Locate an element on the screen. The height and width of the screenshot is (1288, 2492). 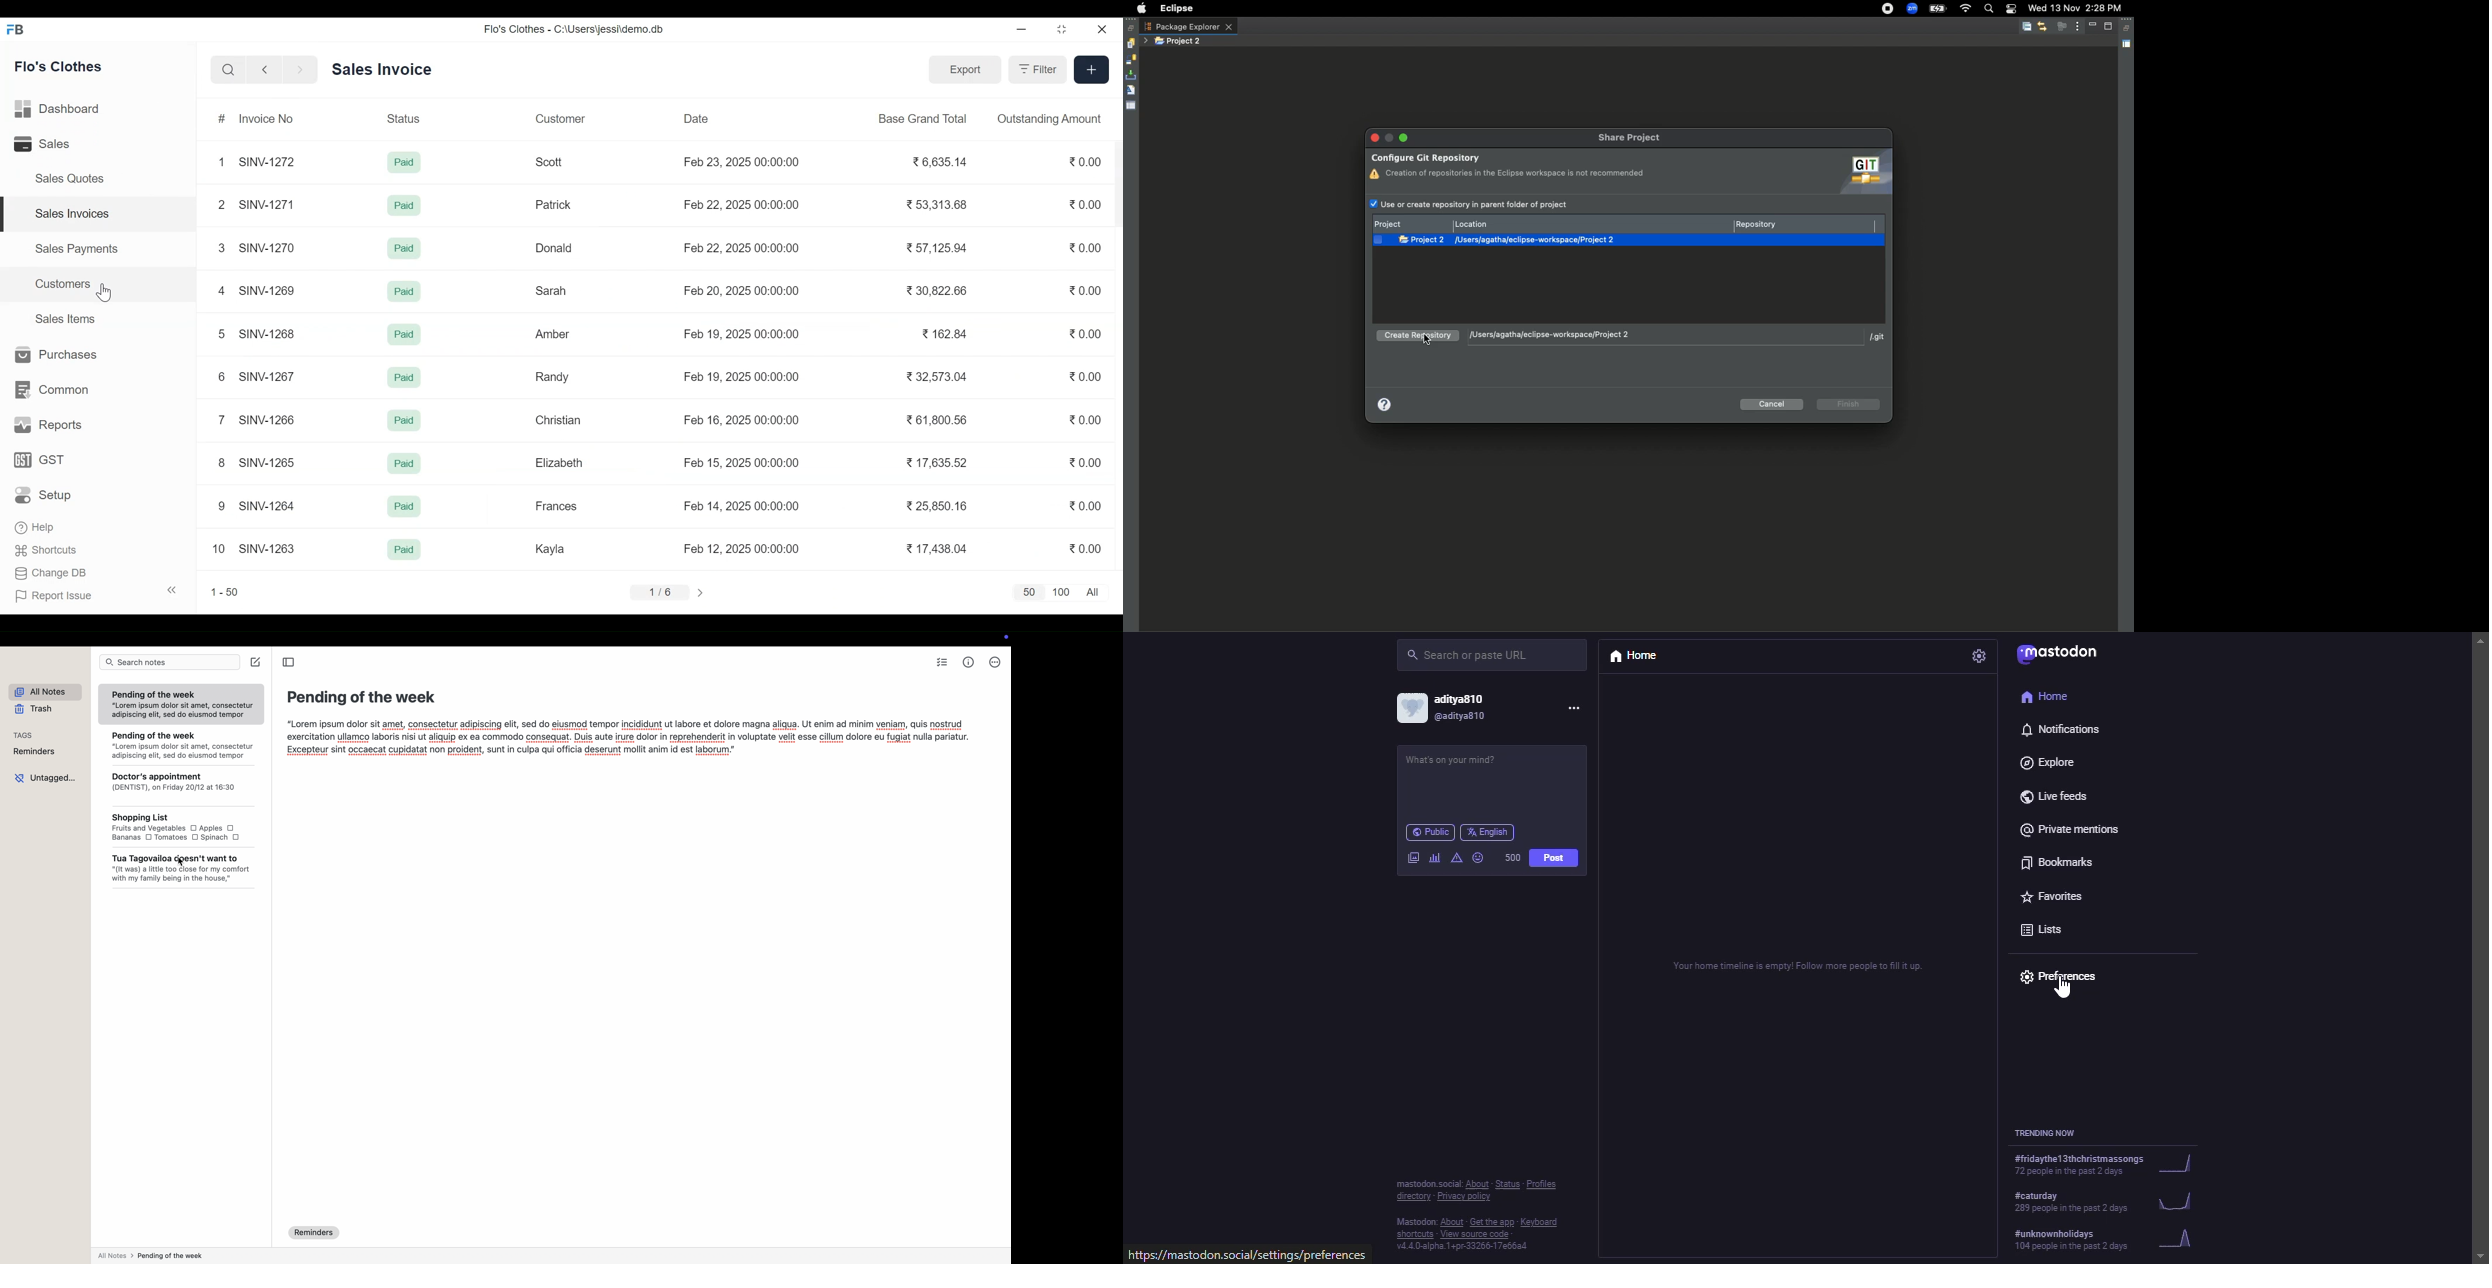
Project Name is located at coordinates (1412, 224).